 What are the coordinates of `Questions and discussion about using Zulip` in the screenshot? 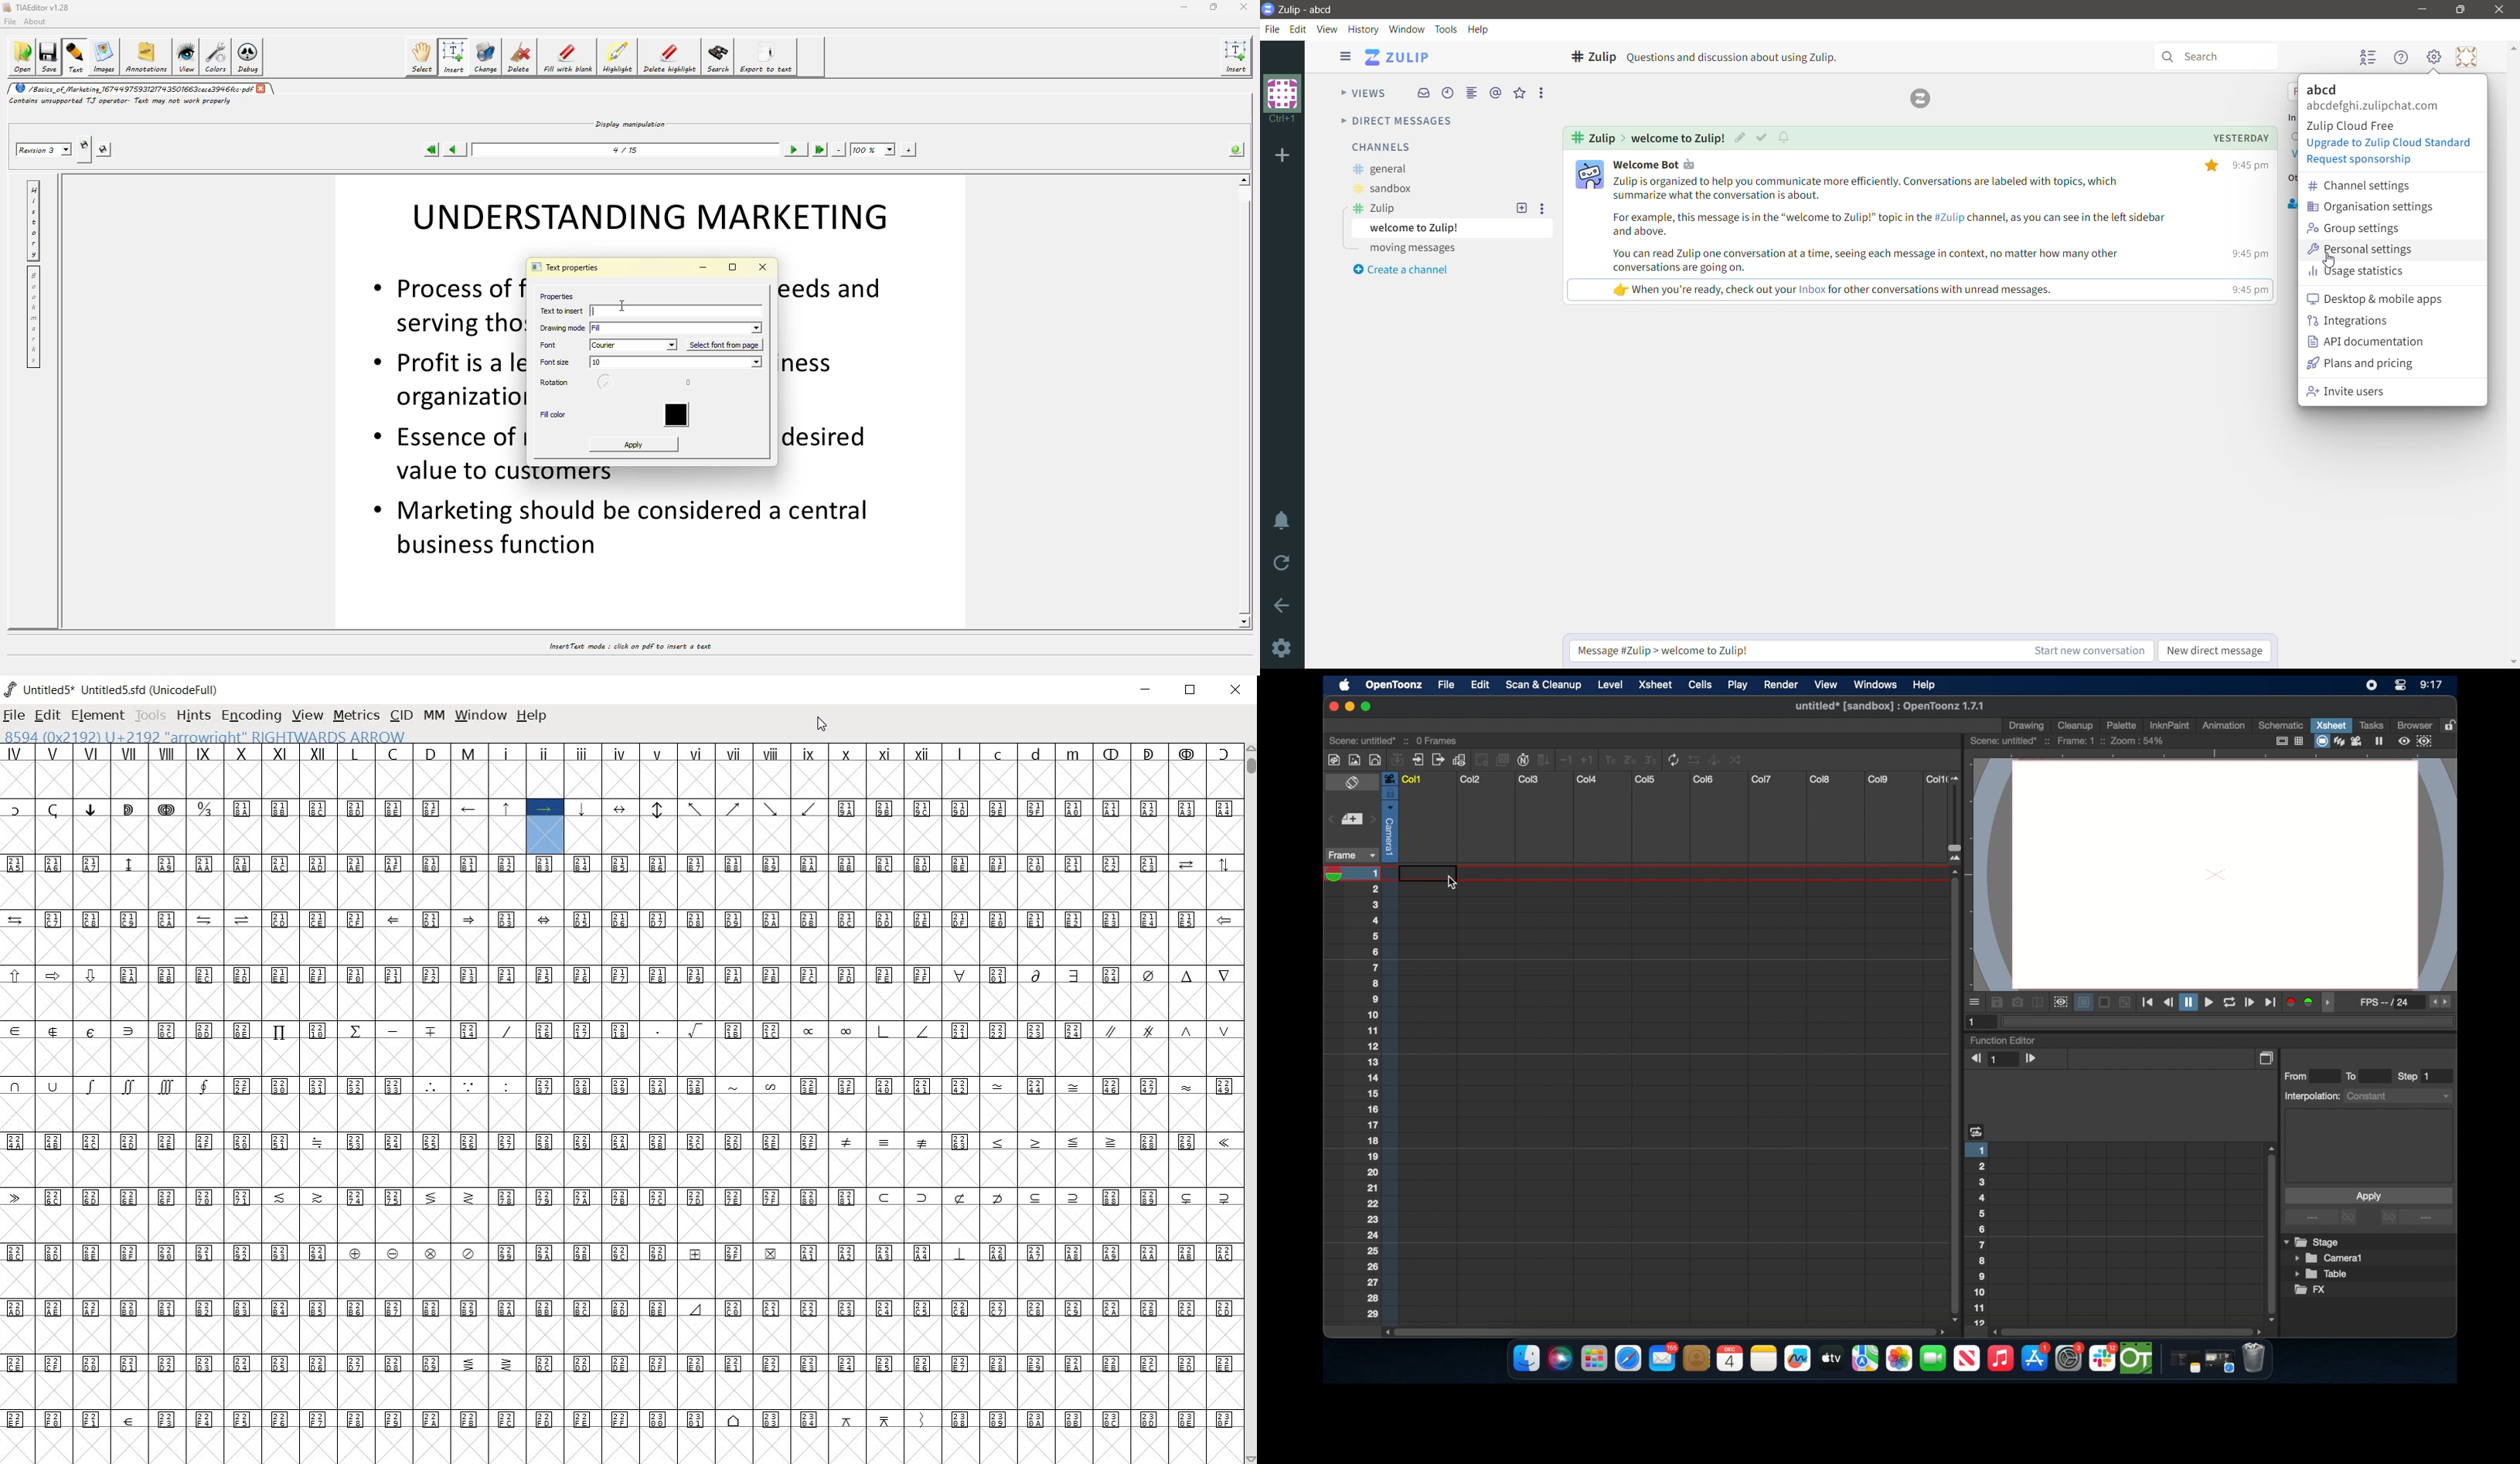 It's located at (1734, 57).